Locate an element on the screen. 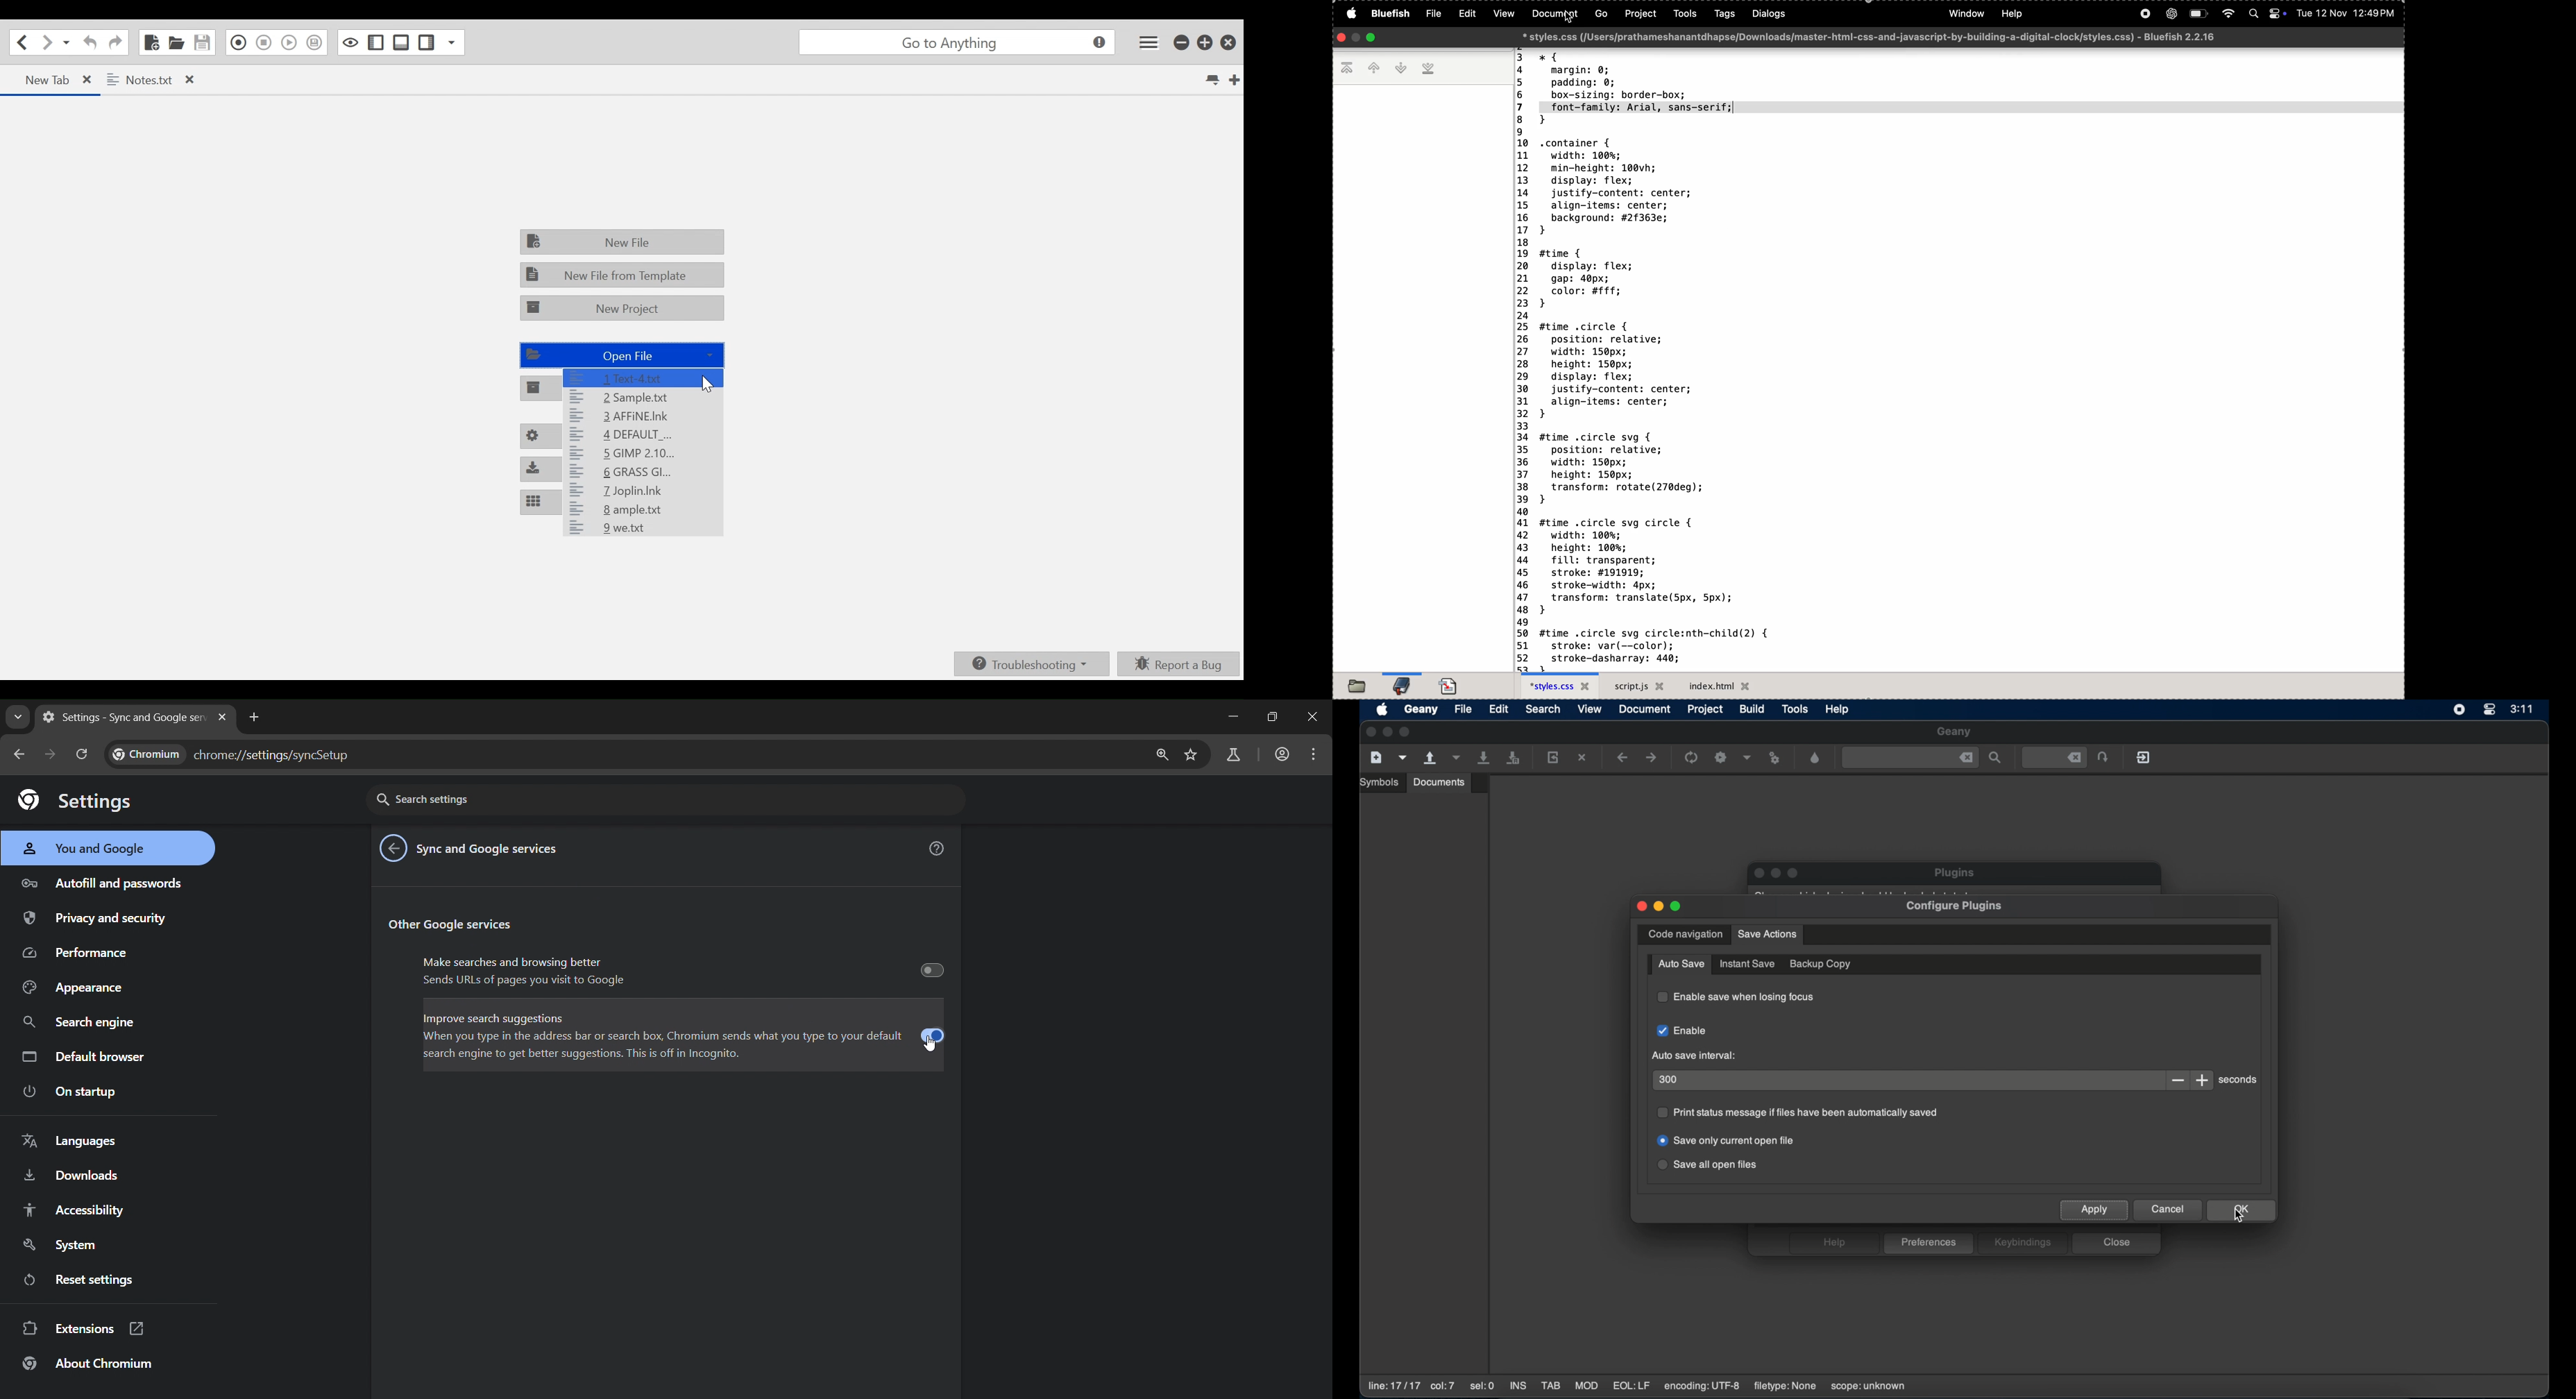 This screenshot has height=1400, width=2576. Apple is located at coordinates (1350, 14).